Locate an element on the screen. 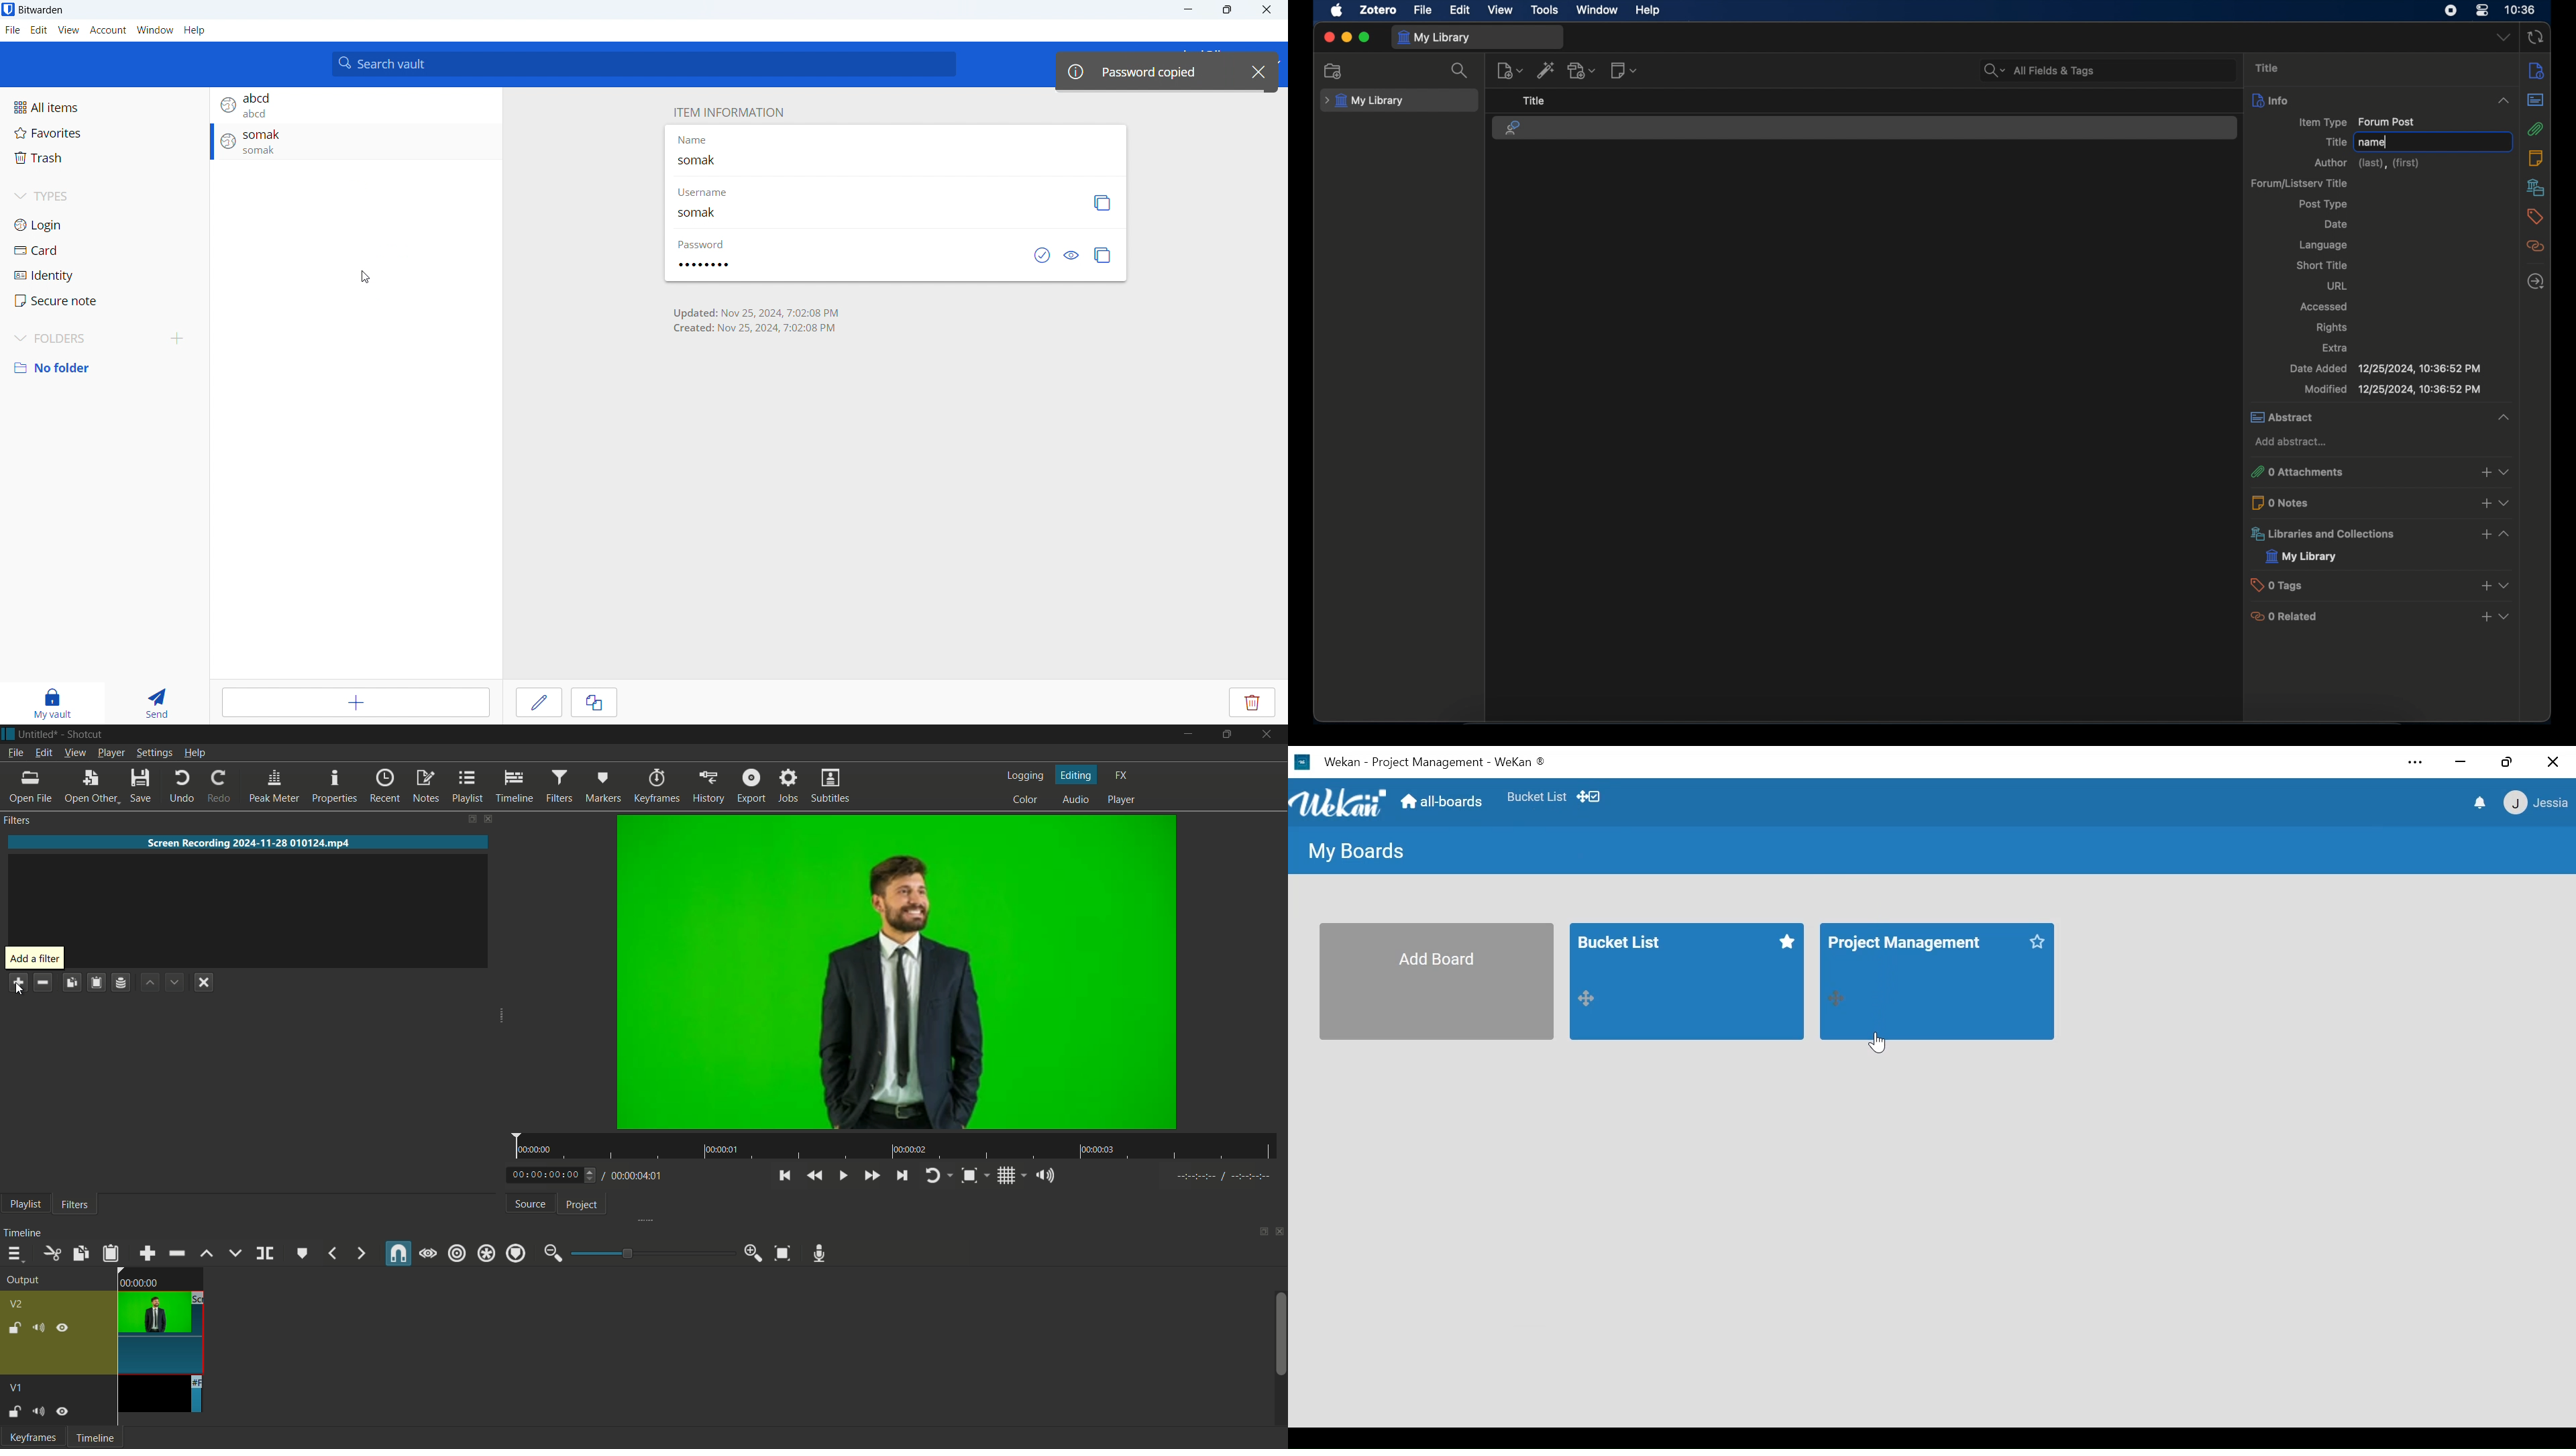  timeline is located at coordinates (96, 1438).